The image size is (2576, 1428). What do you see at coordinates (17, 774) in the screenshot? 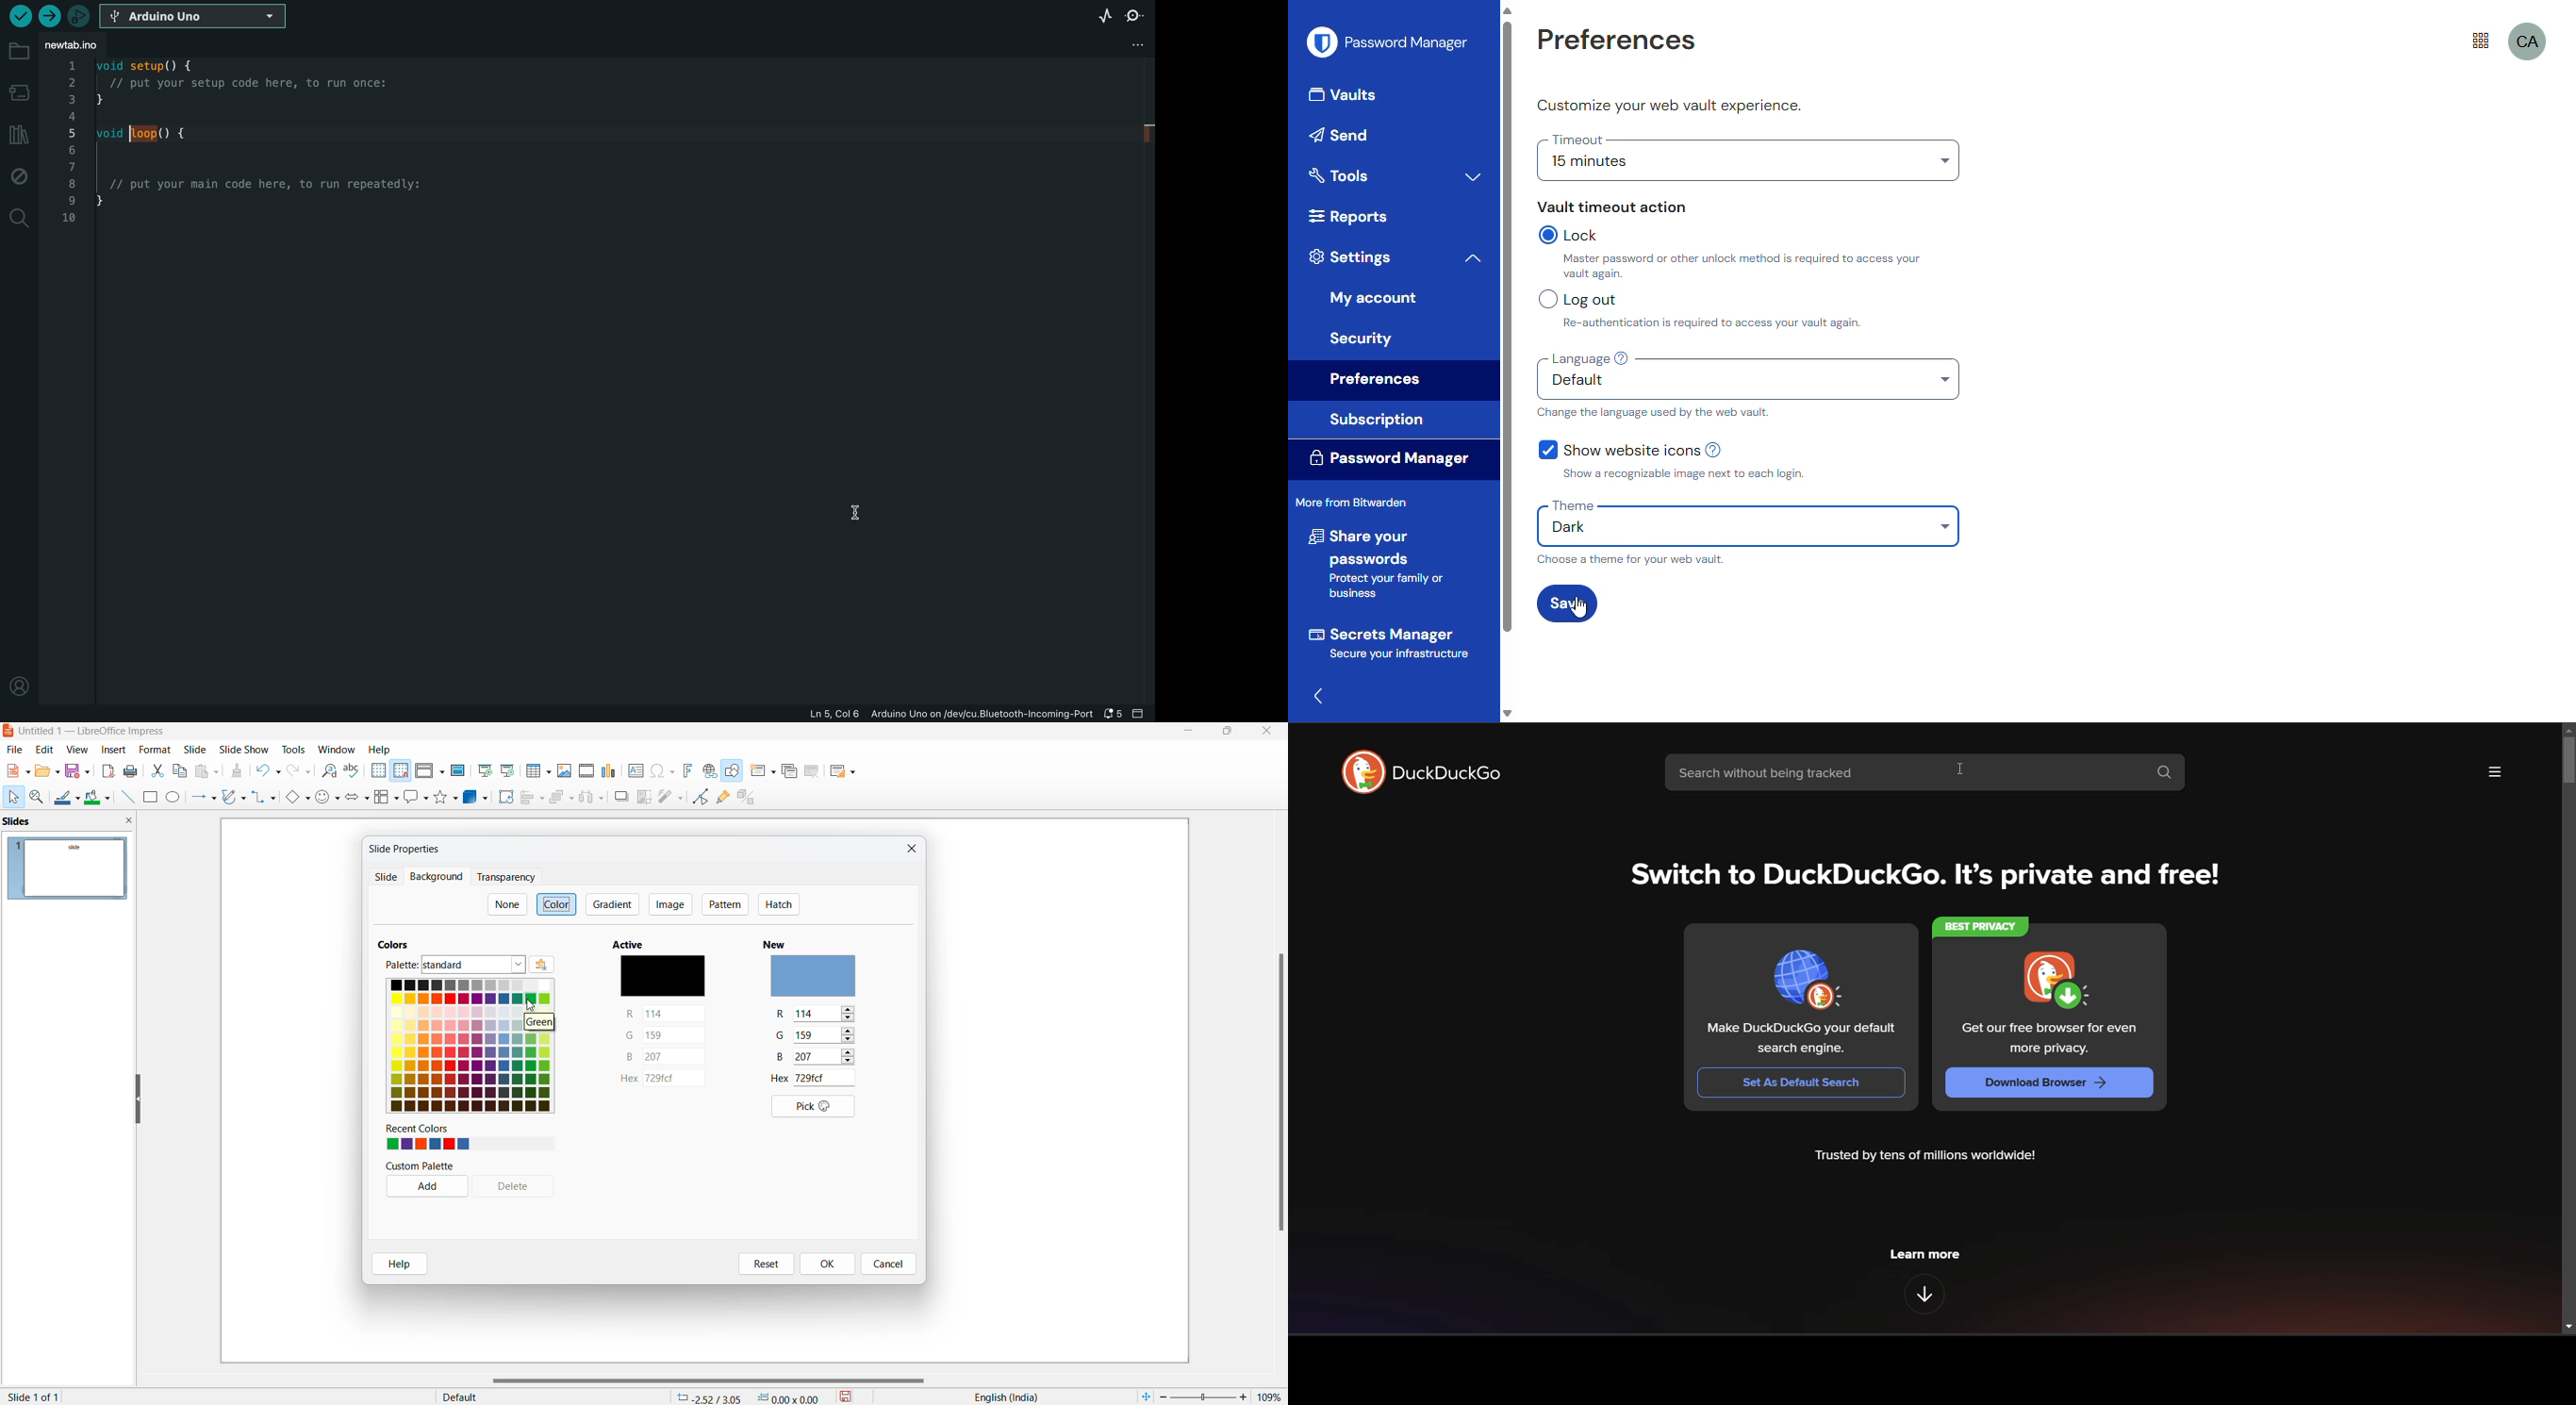
I see `new file` at bounding box center [17, 774].